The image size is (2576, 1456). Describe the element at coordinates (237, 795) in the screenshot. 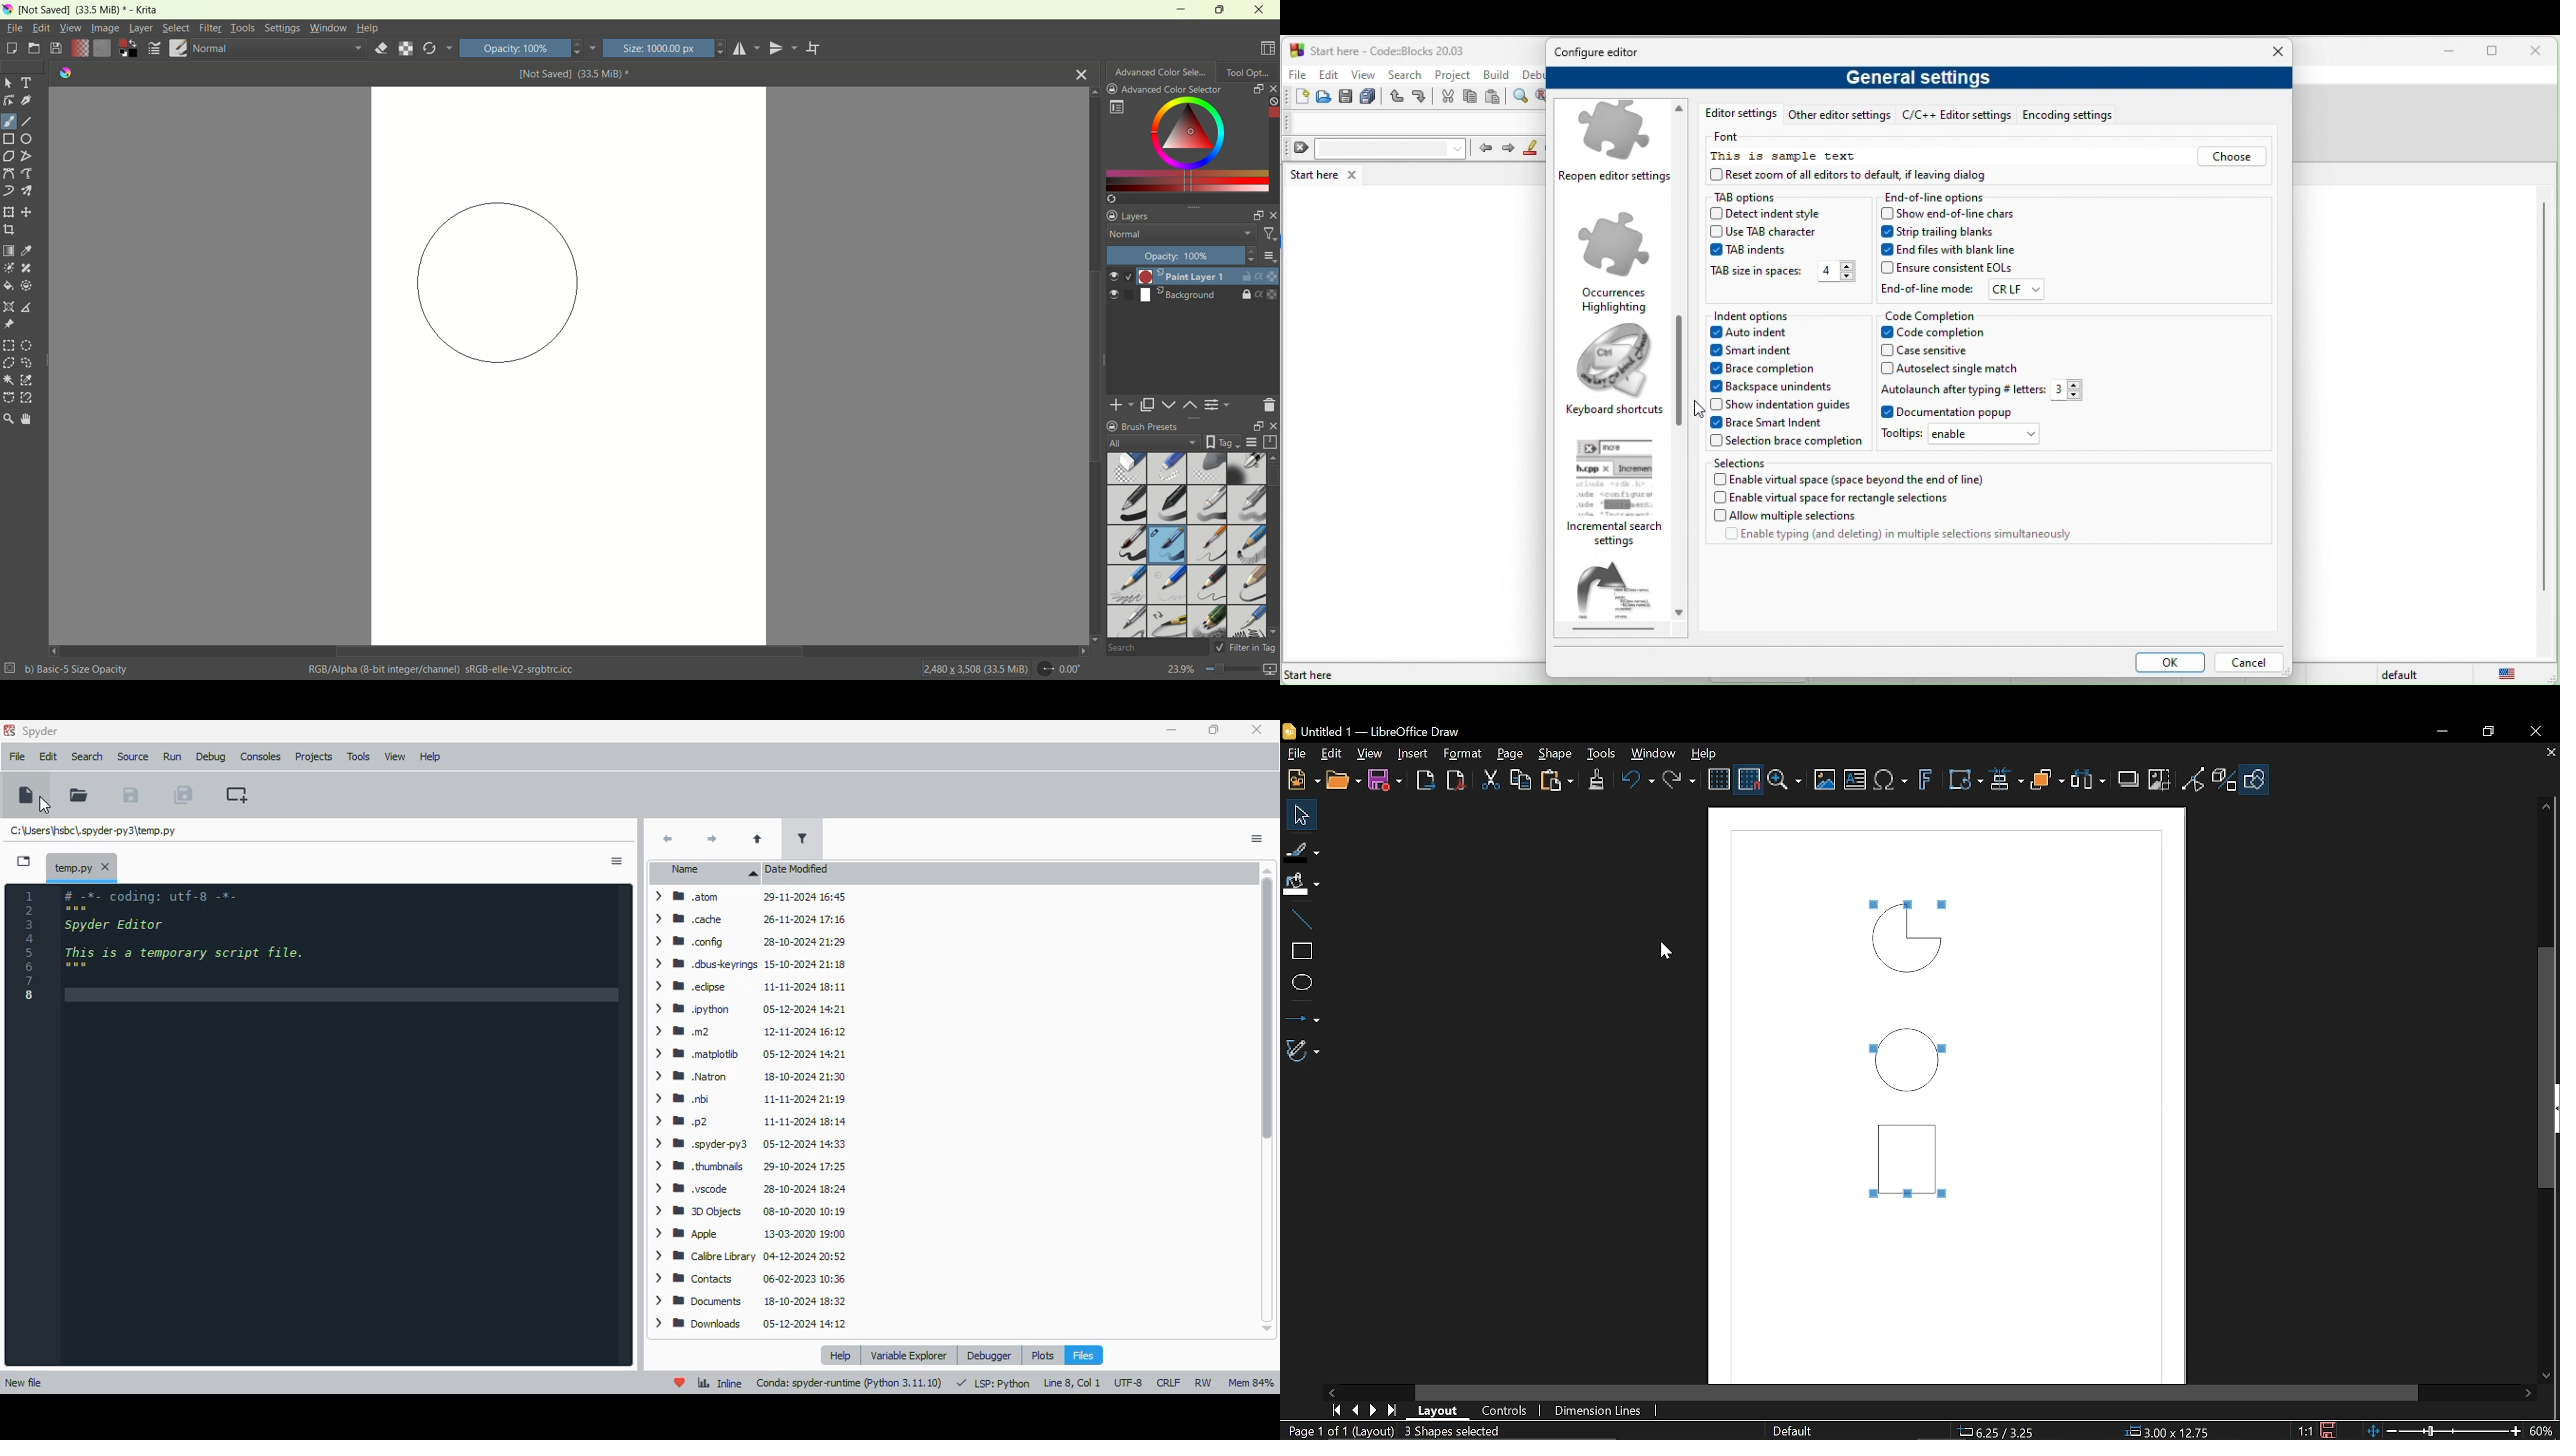

I see `create new cell at the current line` at that location.